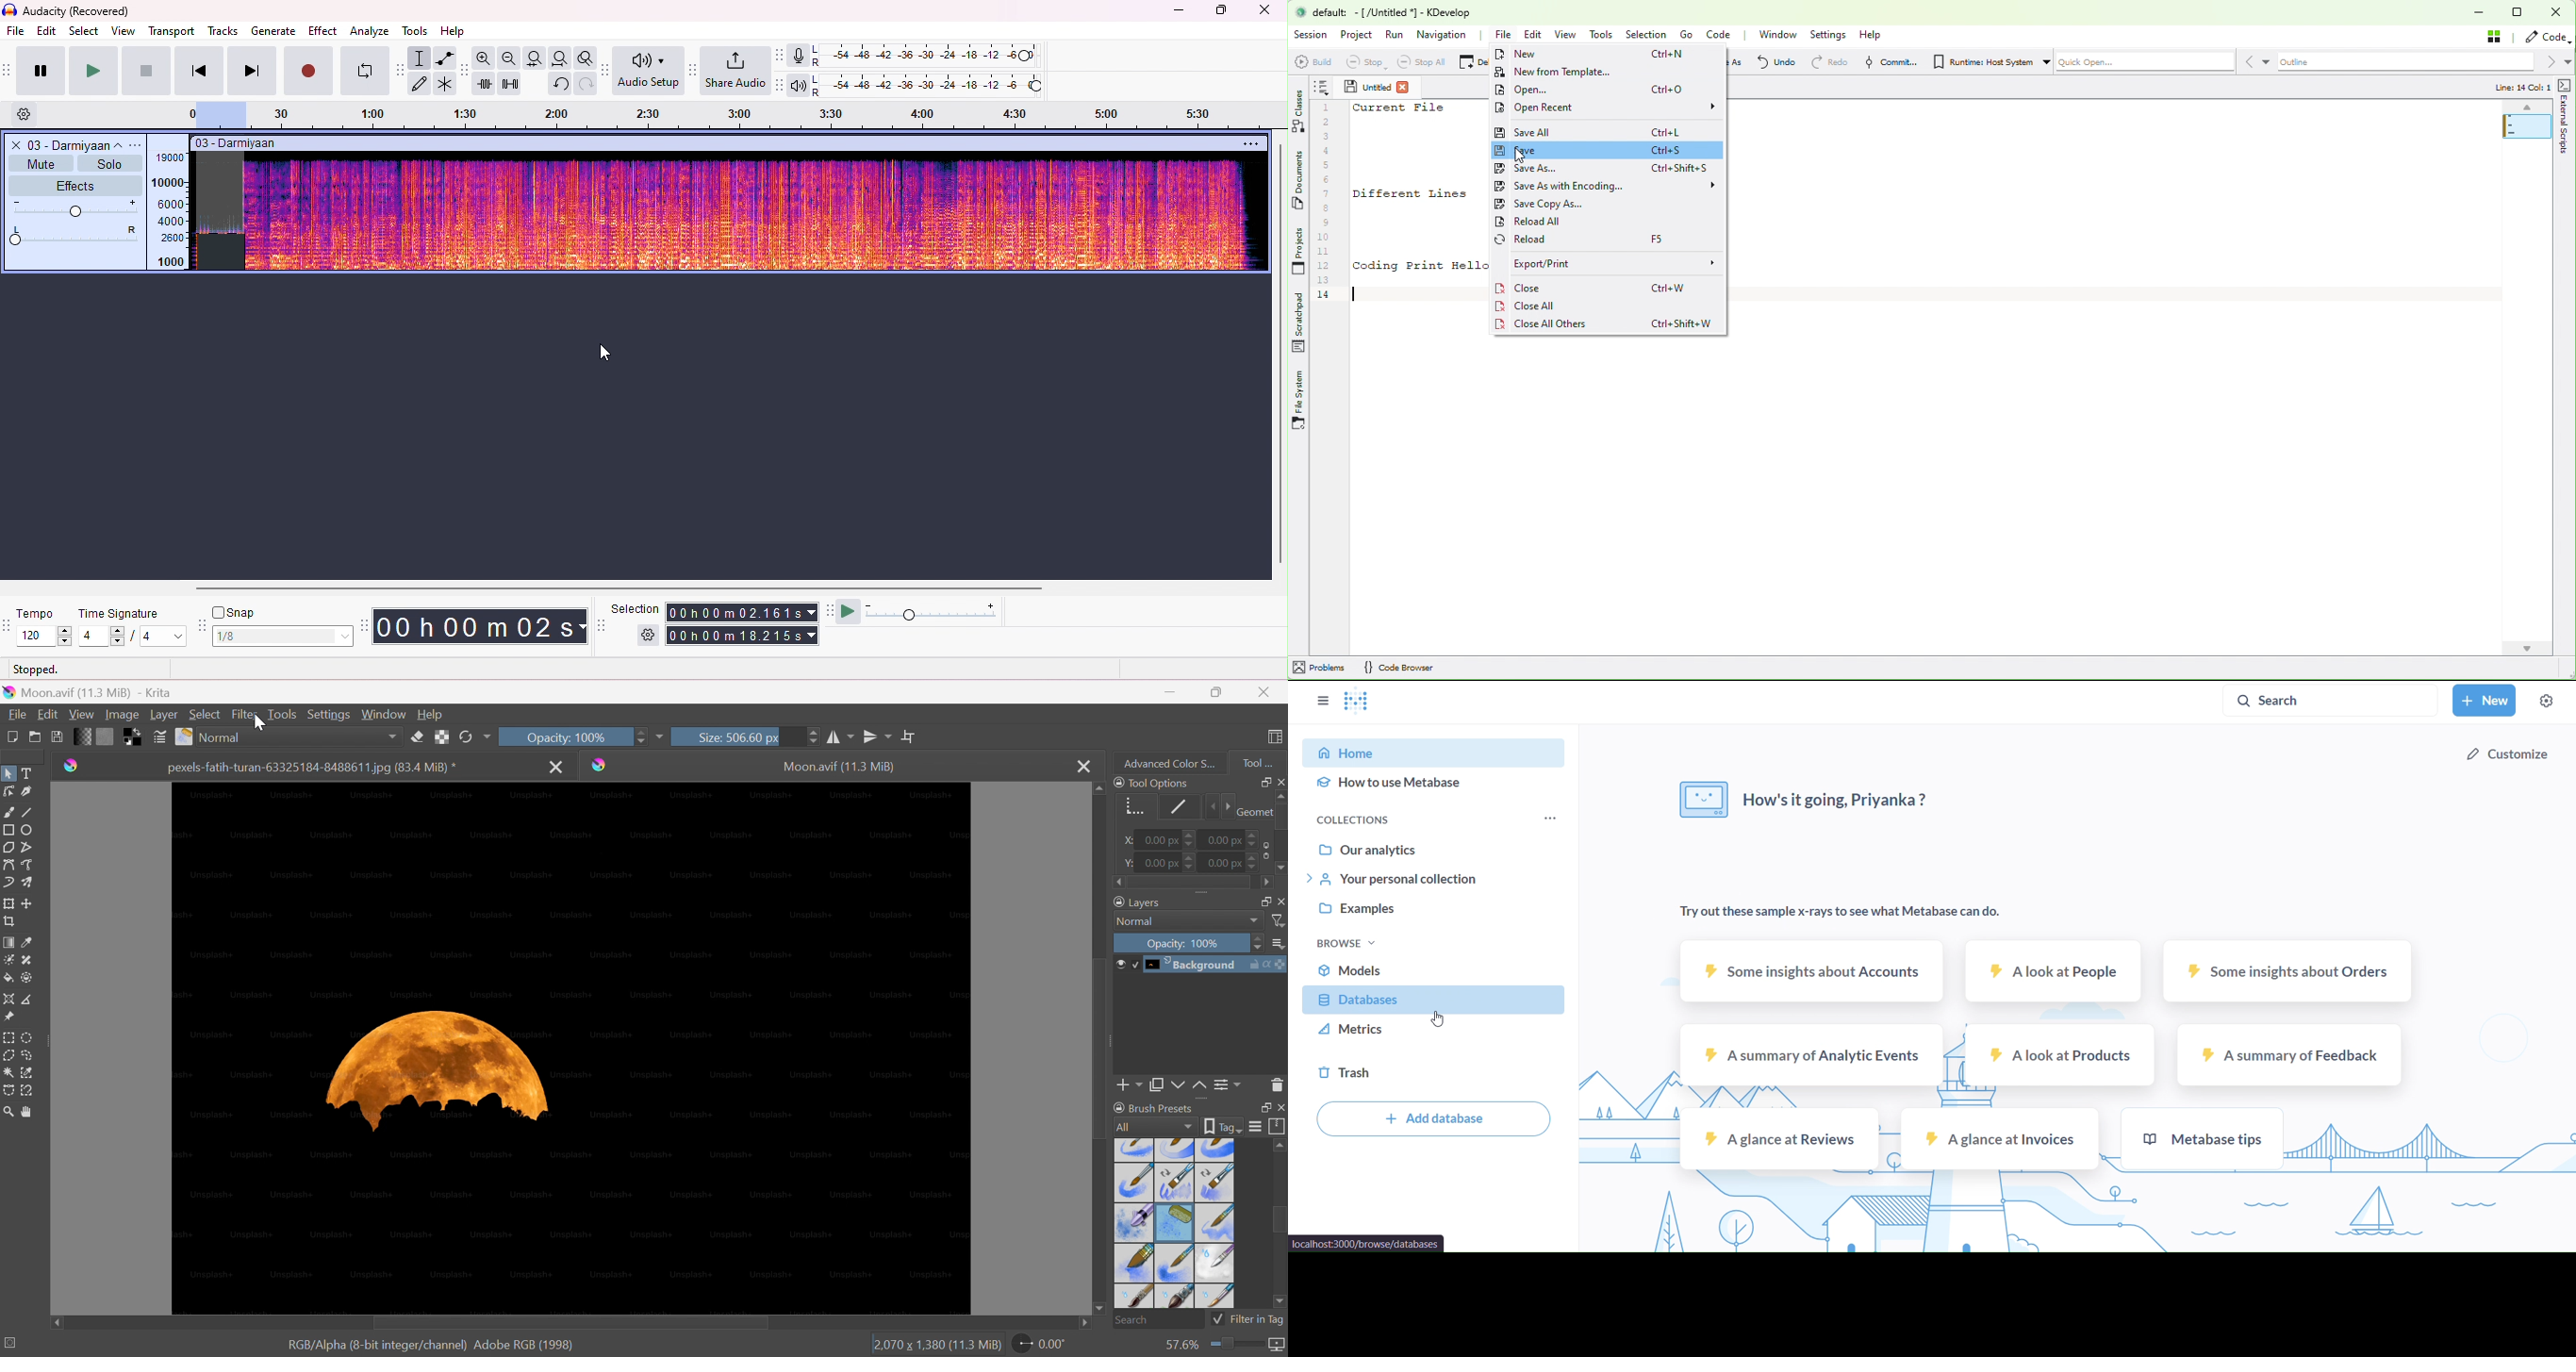 This screenshot has height=1372, width=2576. I want to click on time signature, so click(117, 614).